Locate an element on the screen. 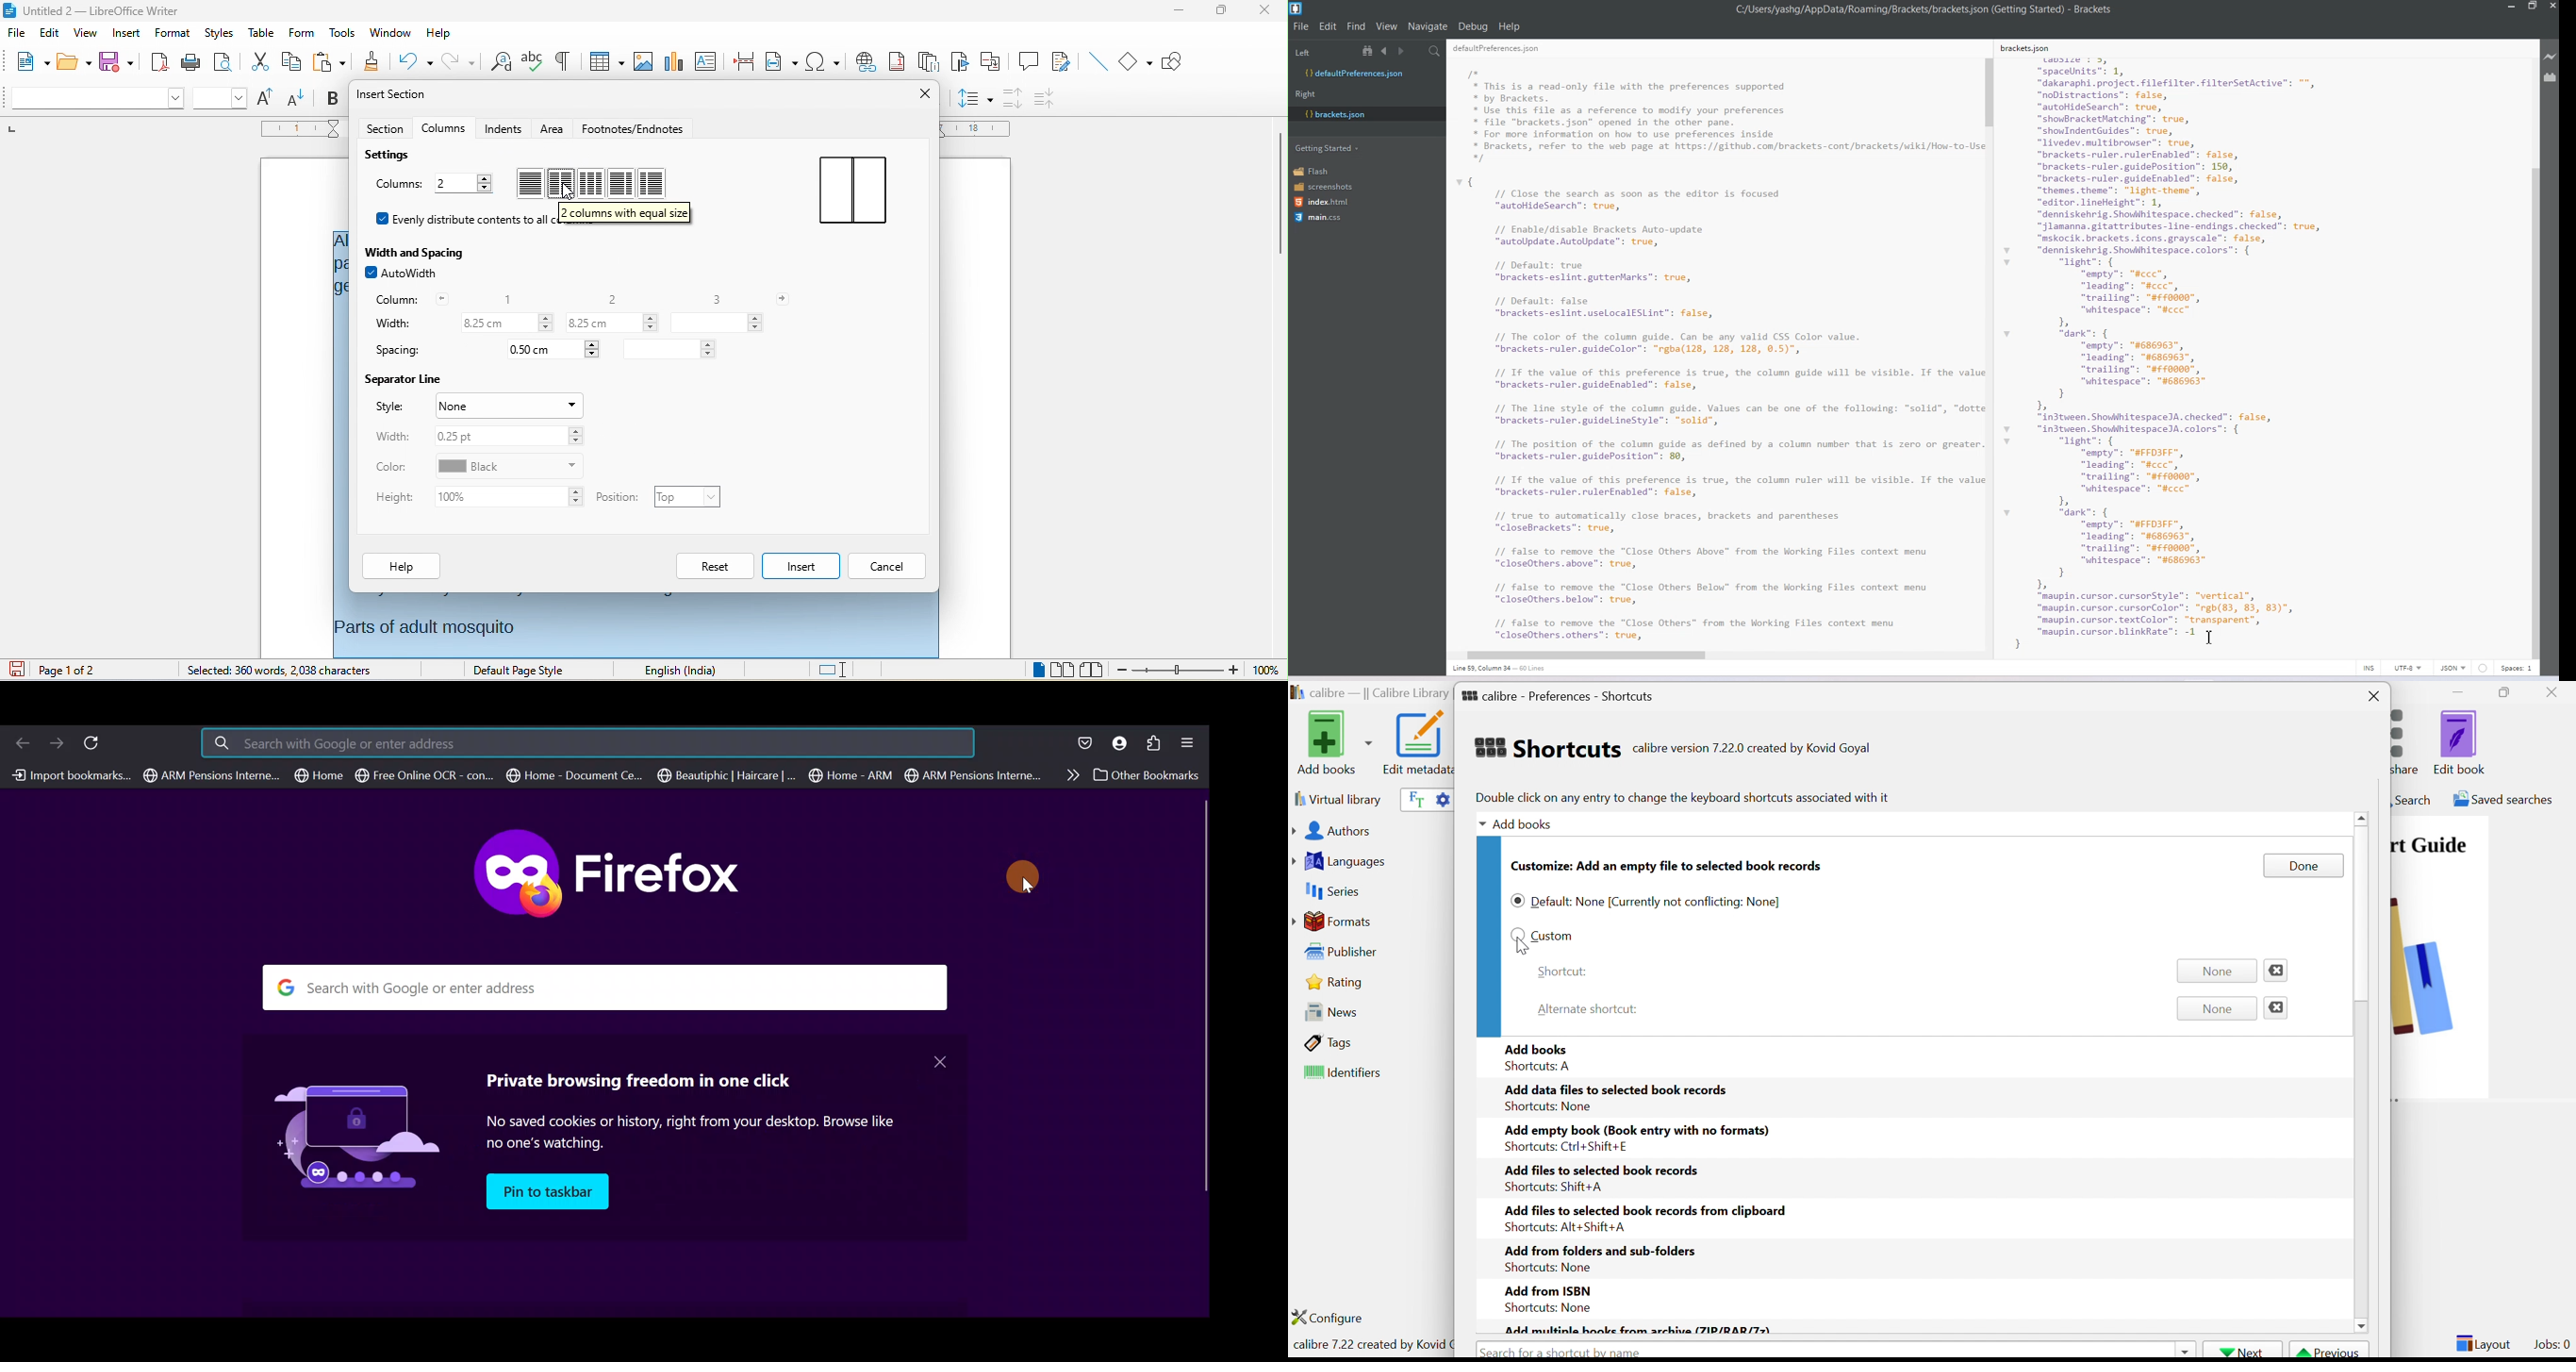 The width and height of the screenshot is (2576, 1372). Shortcuts: Shift+A is located at coordinates (1552, 1187).